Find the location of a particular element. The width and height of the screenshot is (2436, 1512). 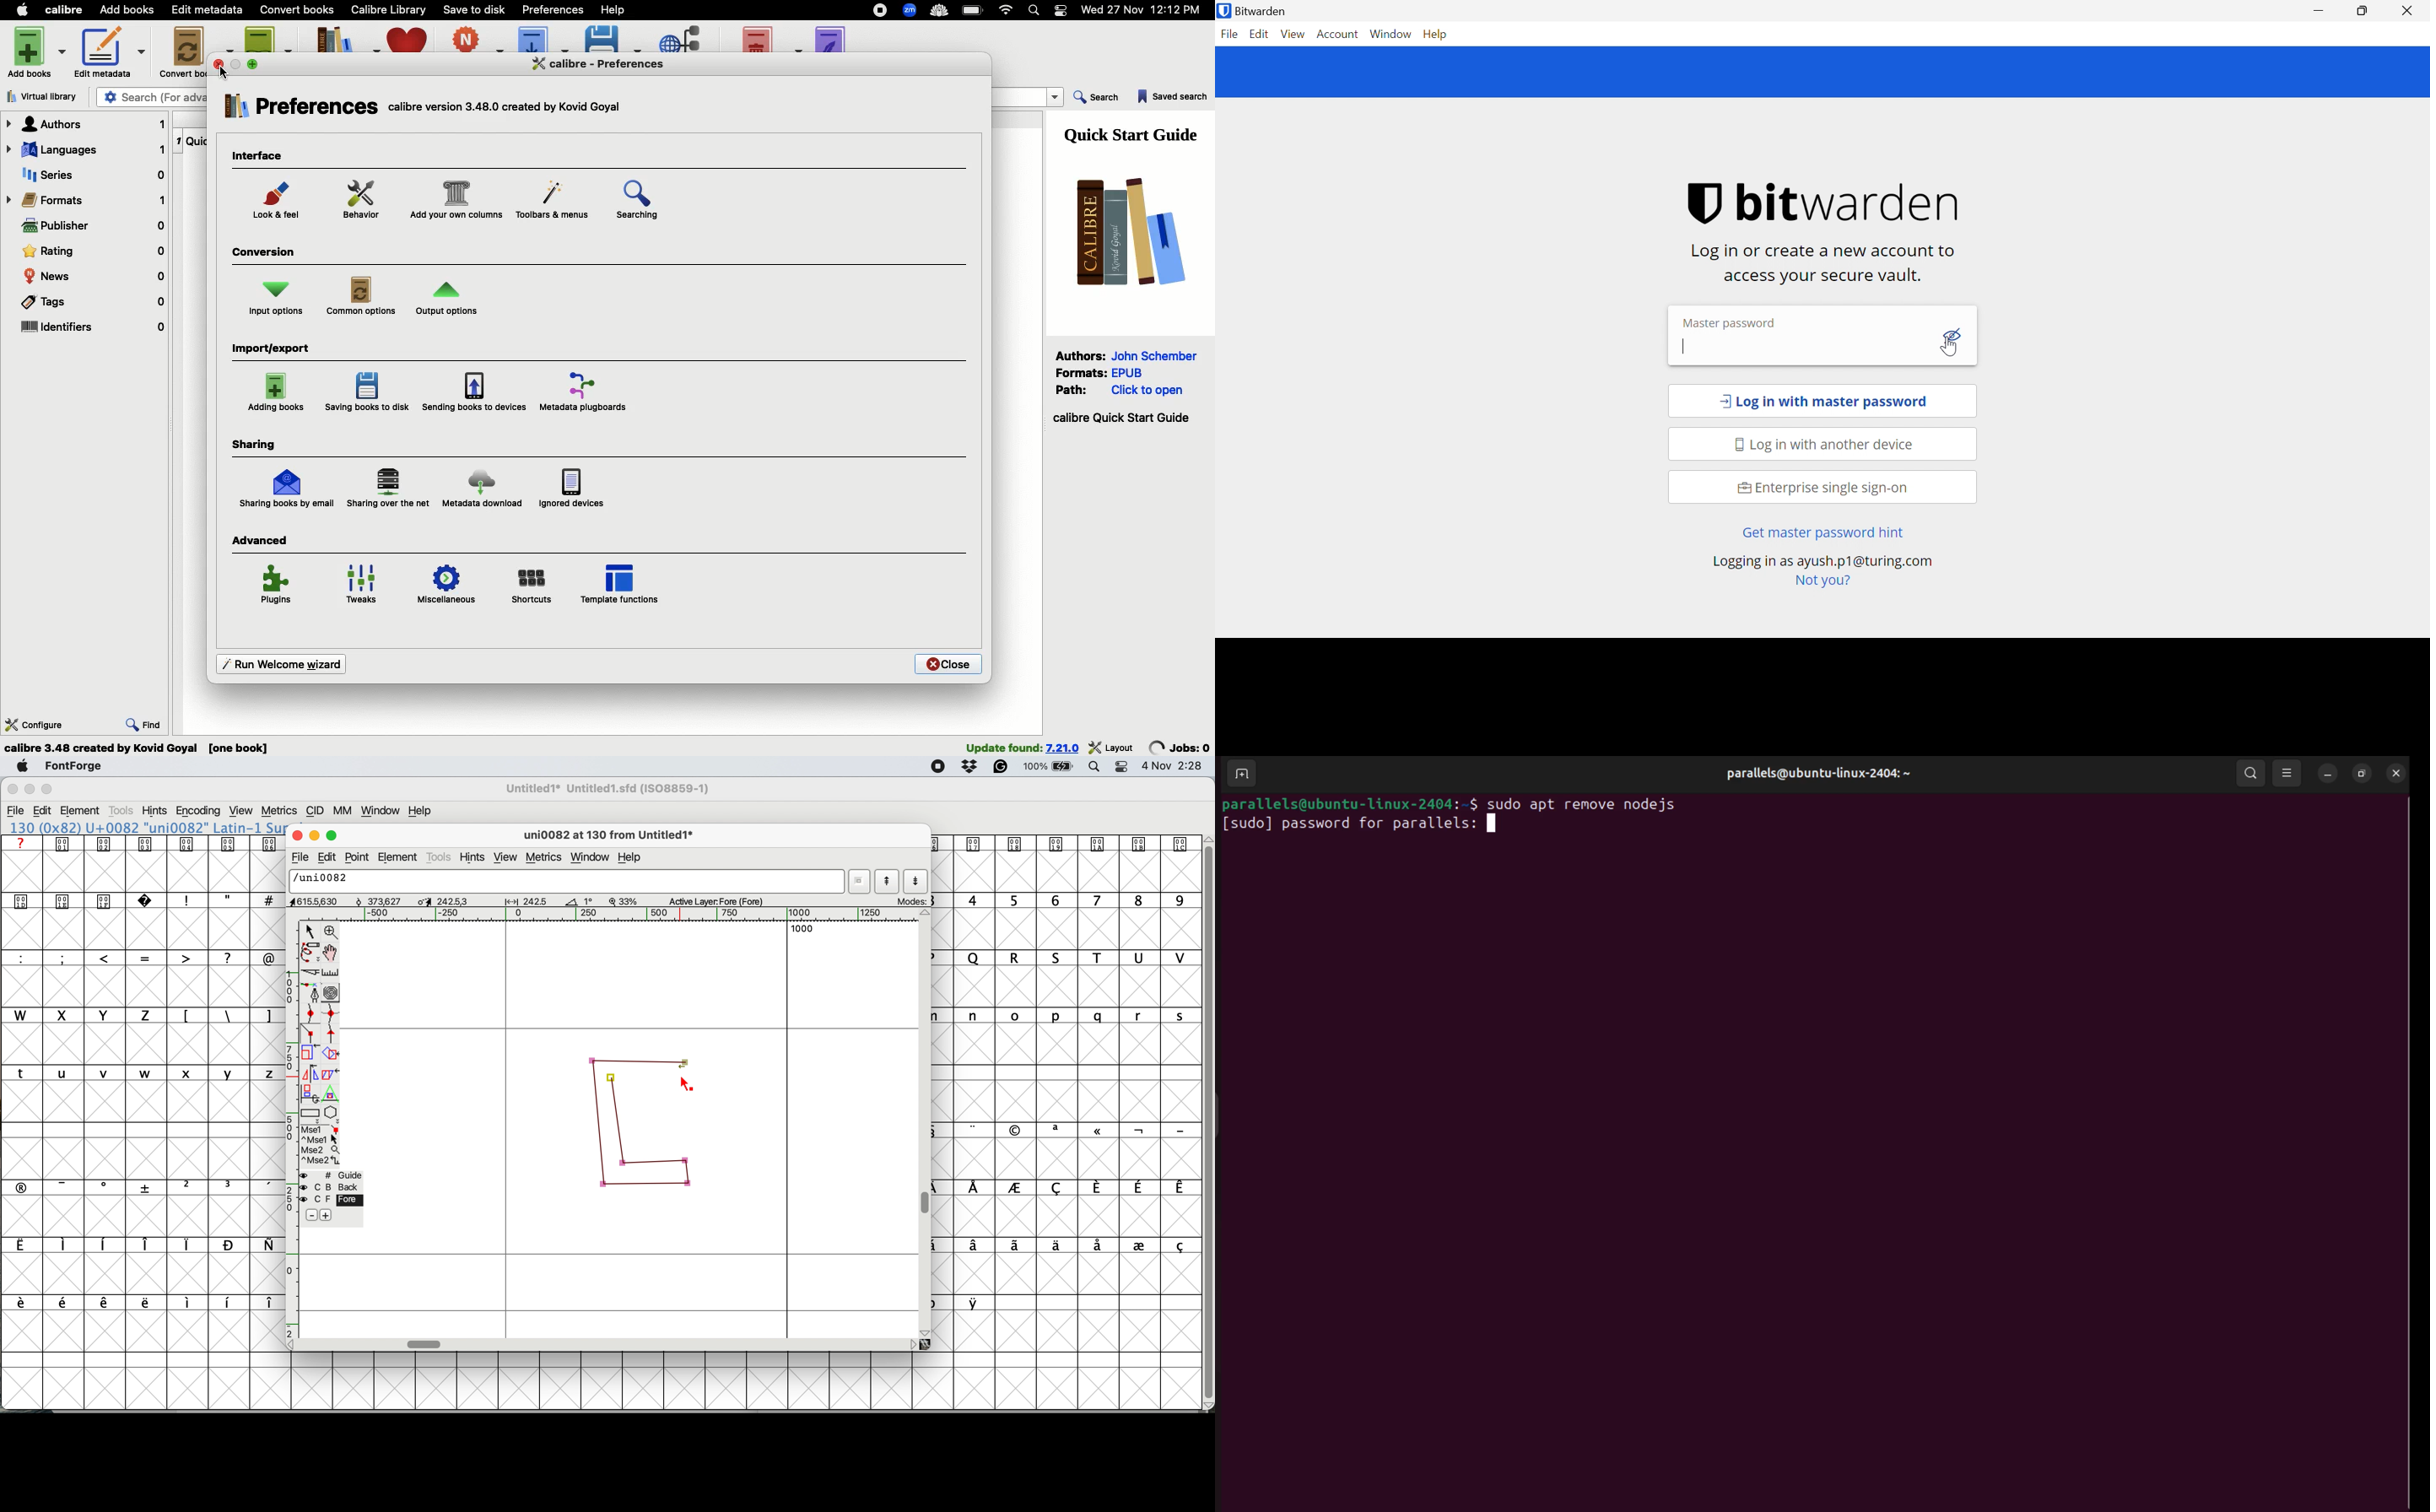

Enterprise single sign-on is located at coordinates (1823, 489).